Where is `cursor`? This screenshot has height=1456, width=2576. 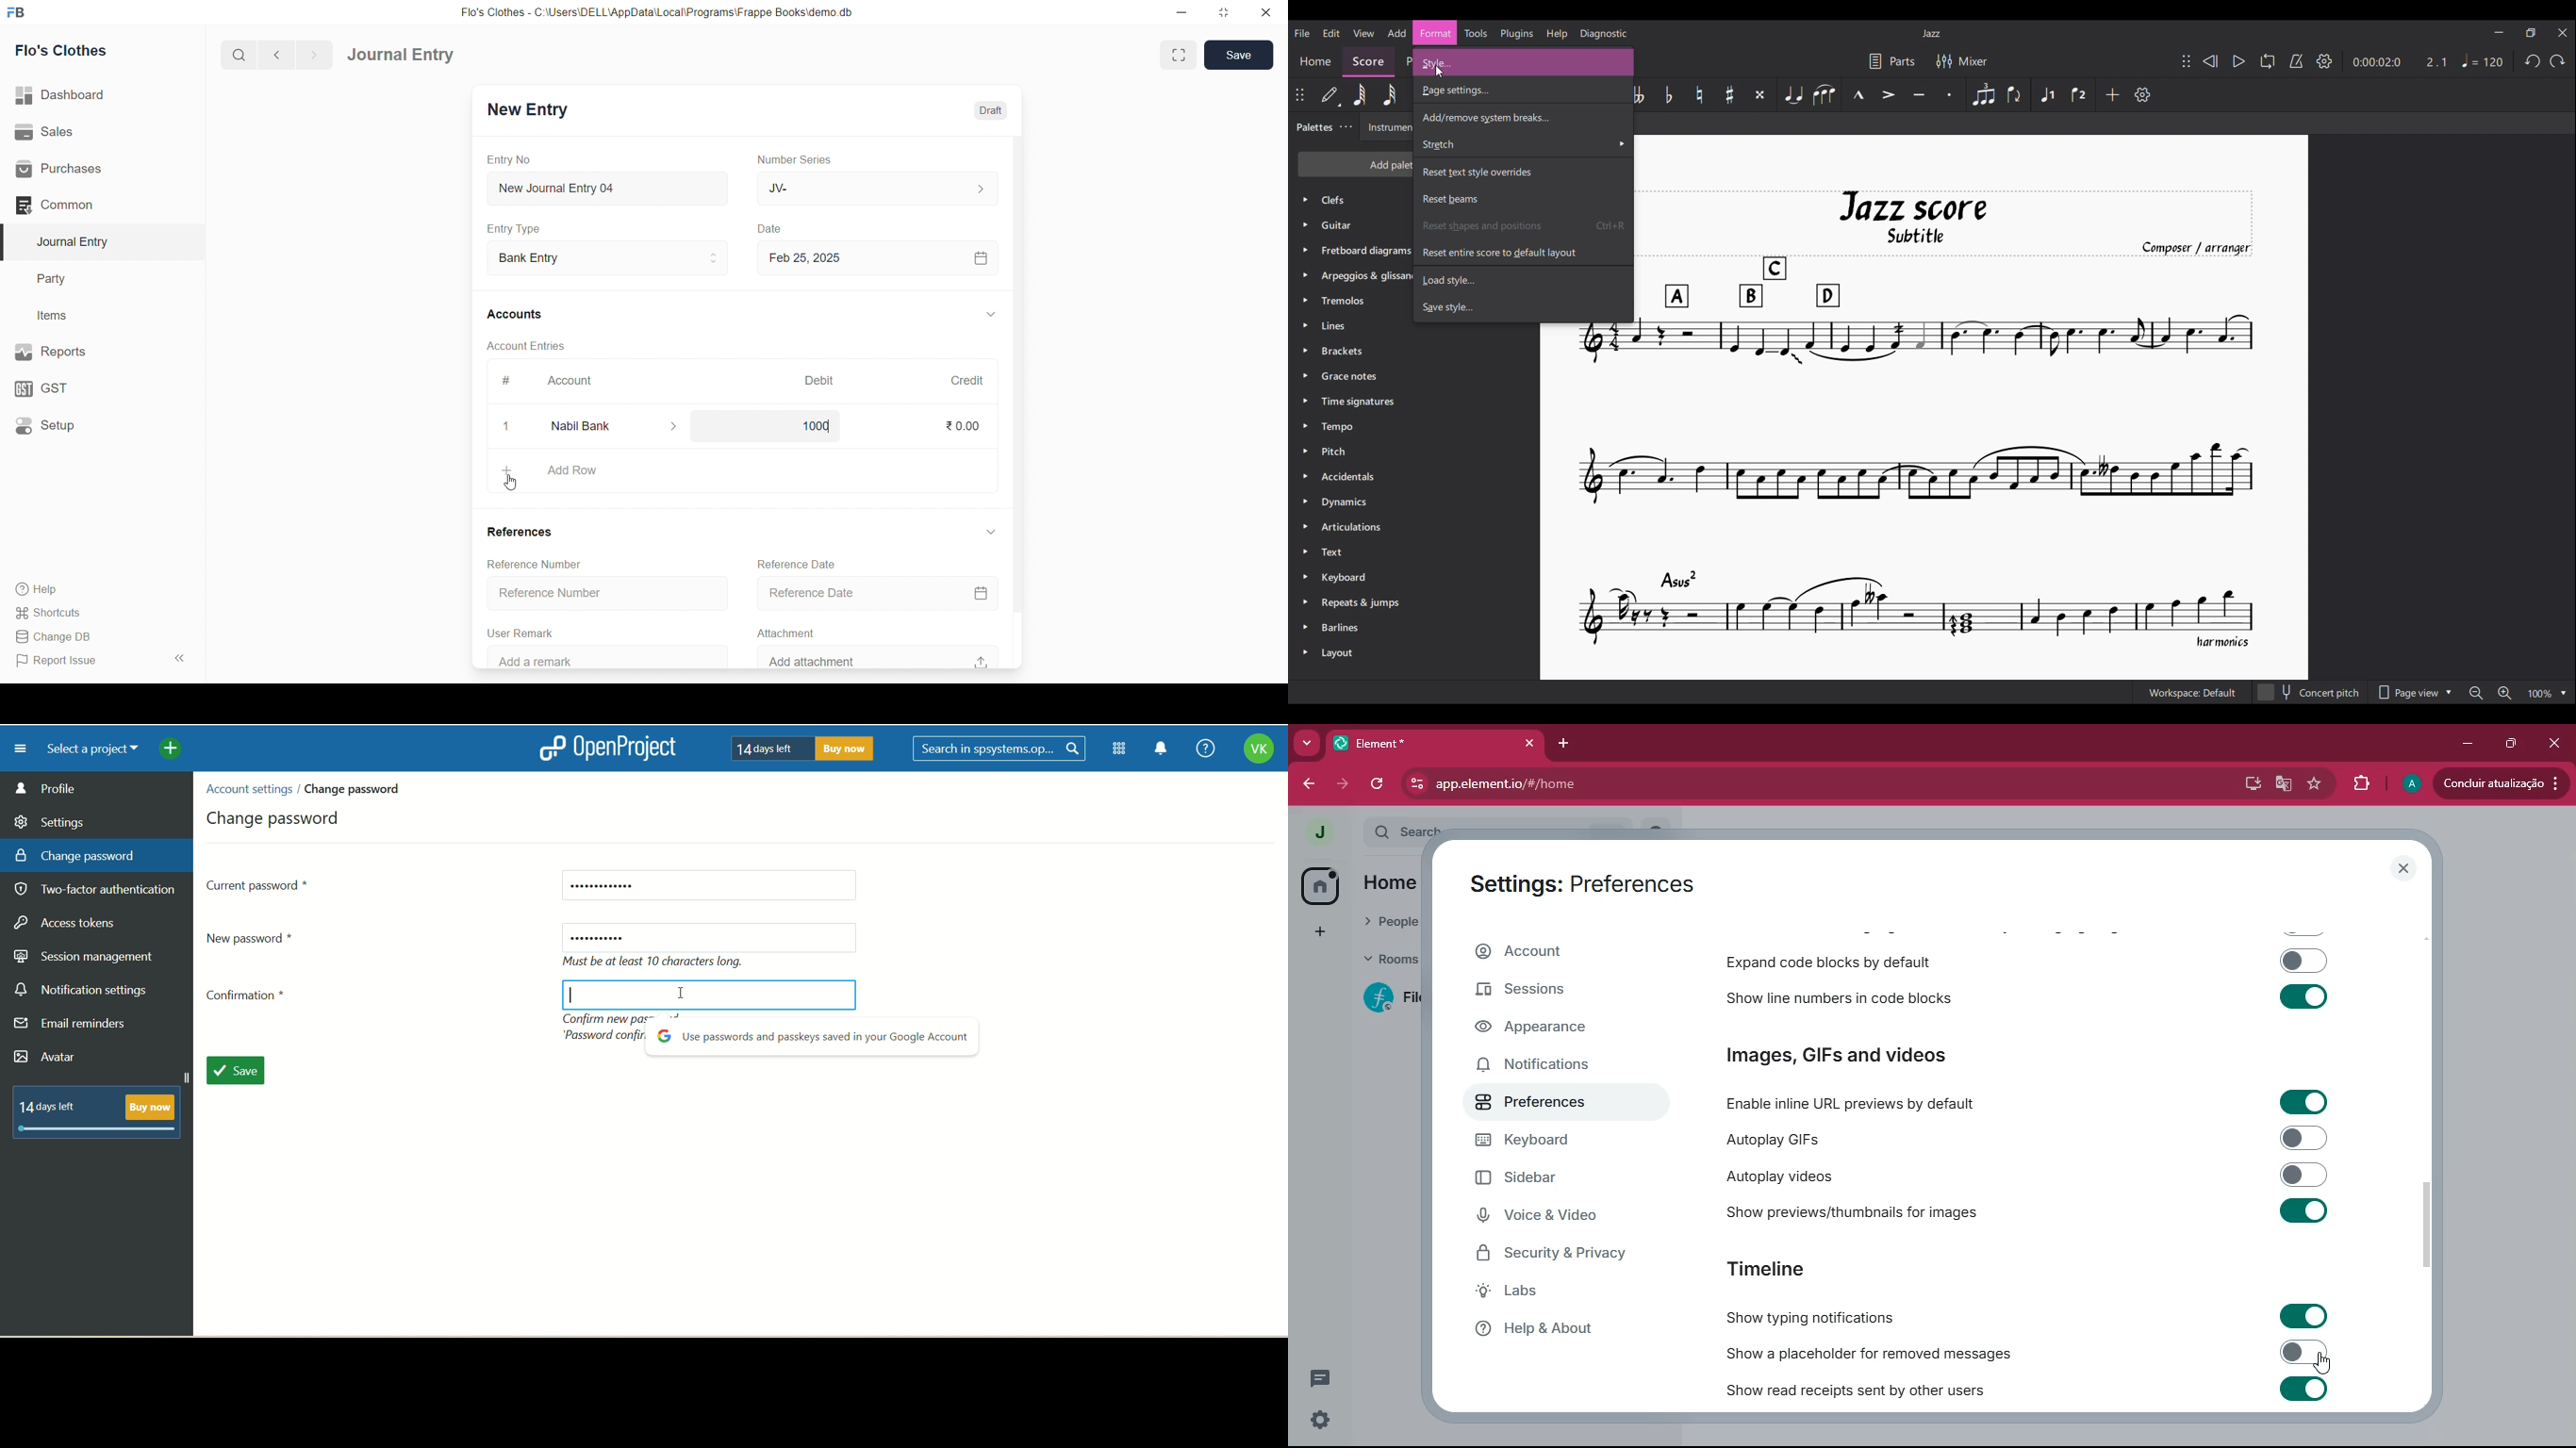
cursor is located at coordinates (513, 484).